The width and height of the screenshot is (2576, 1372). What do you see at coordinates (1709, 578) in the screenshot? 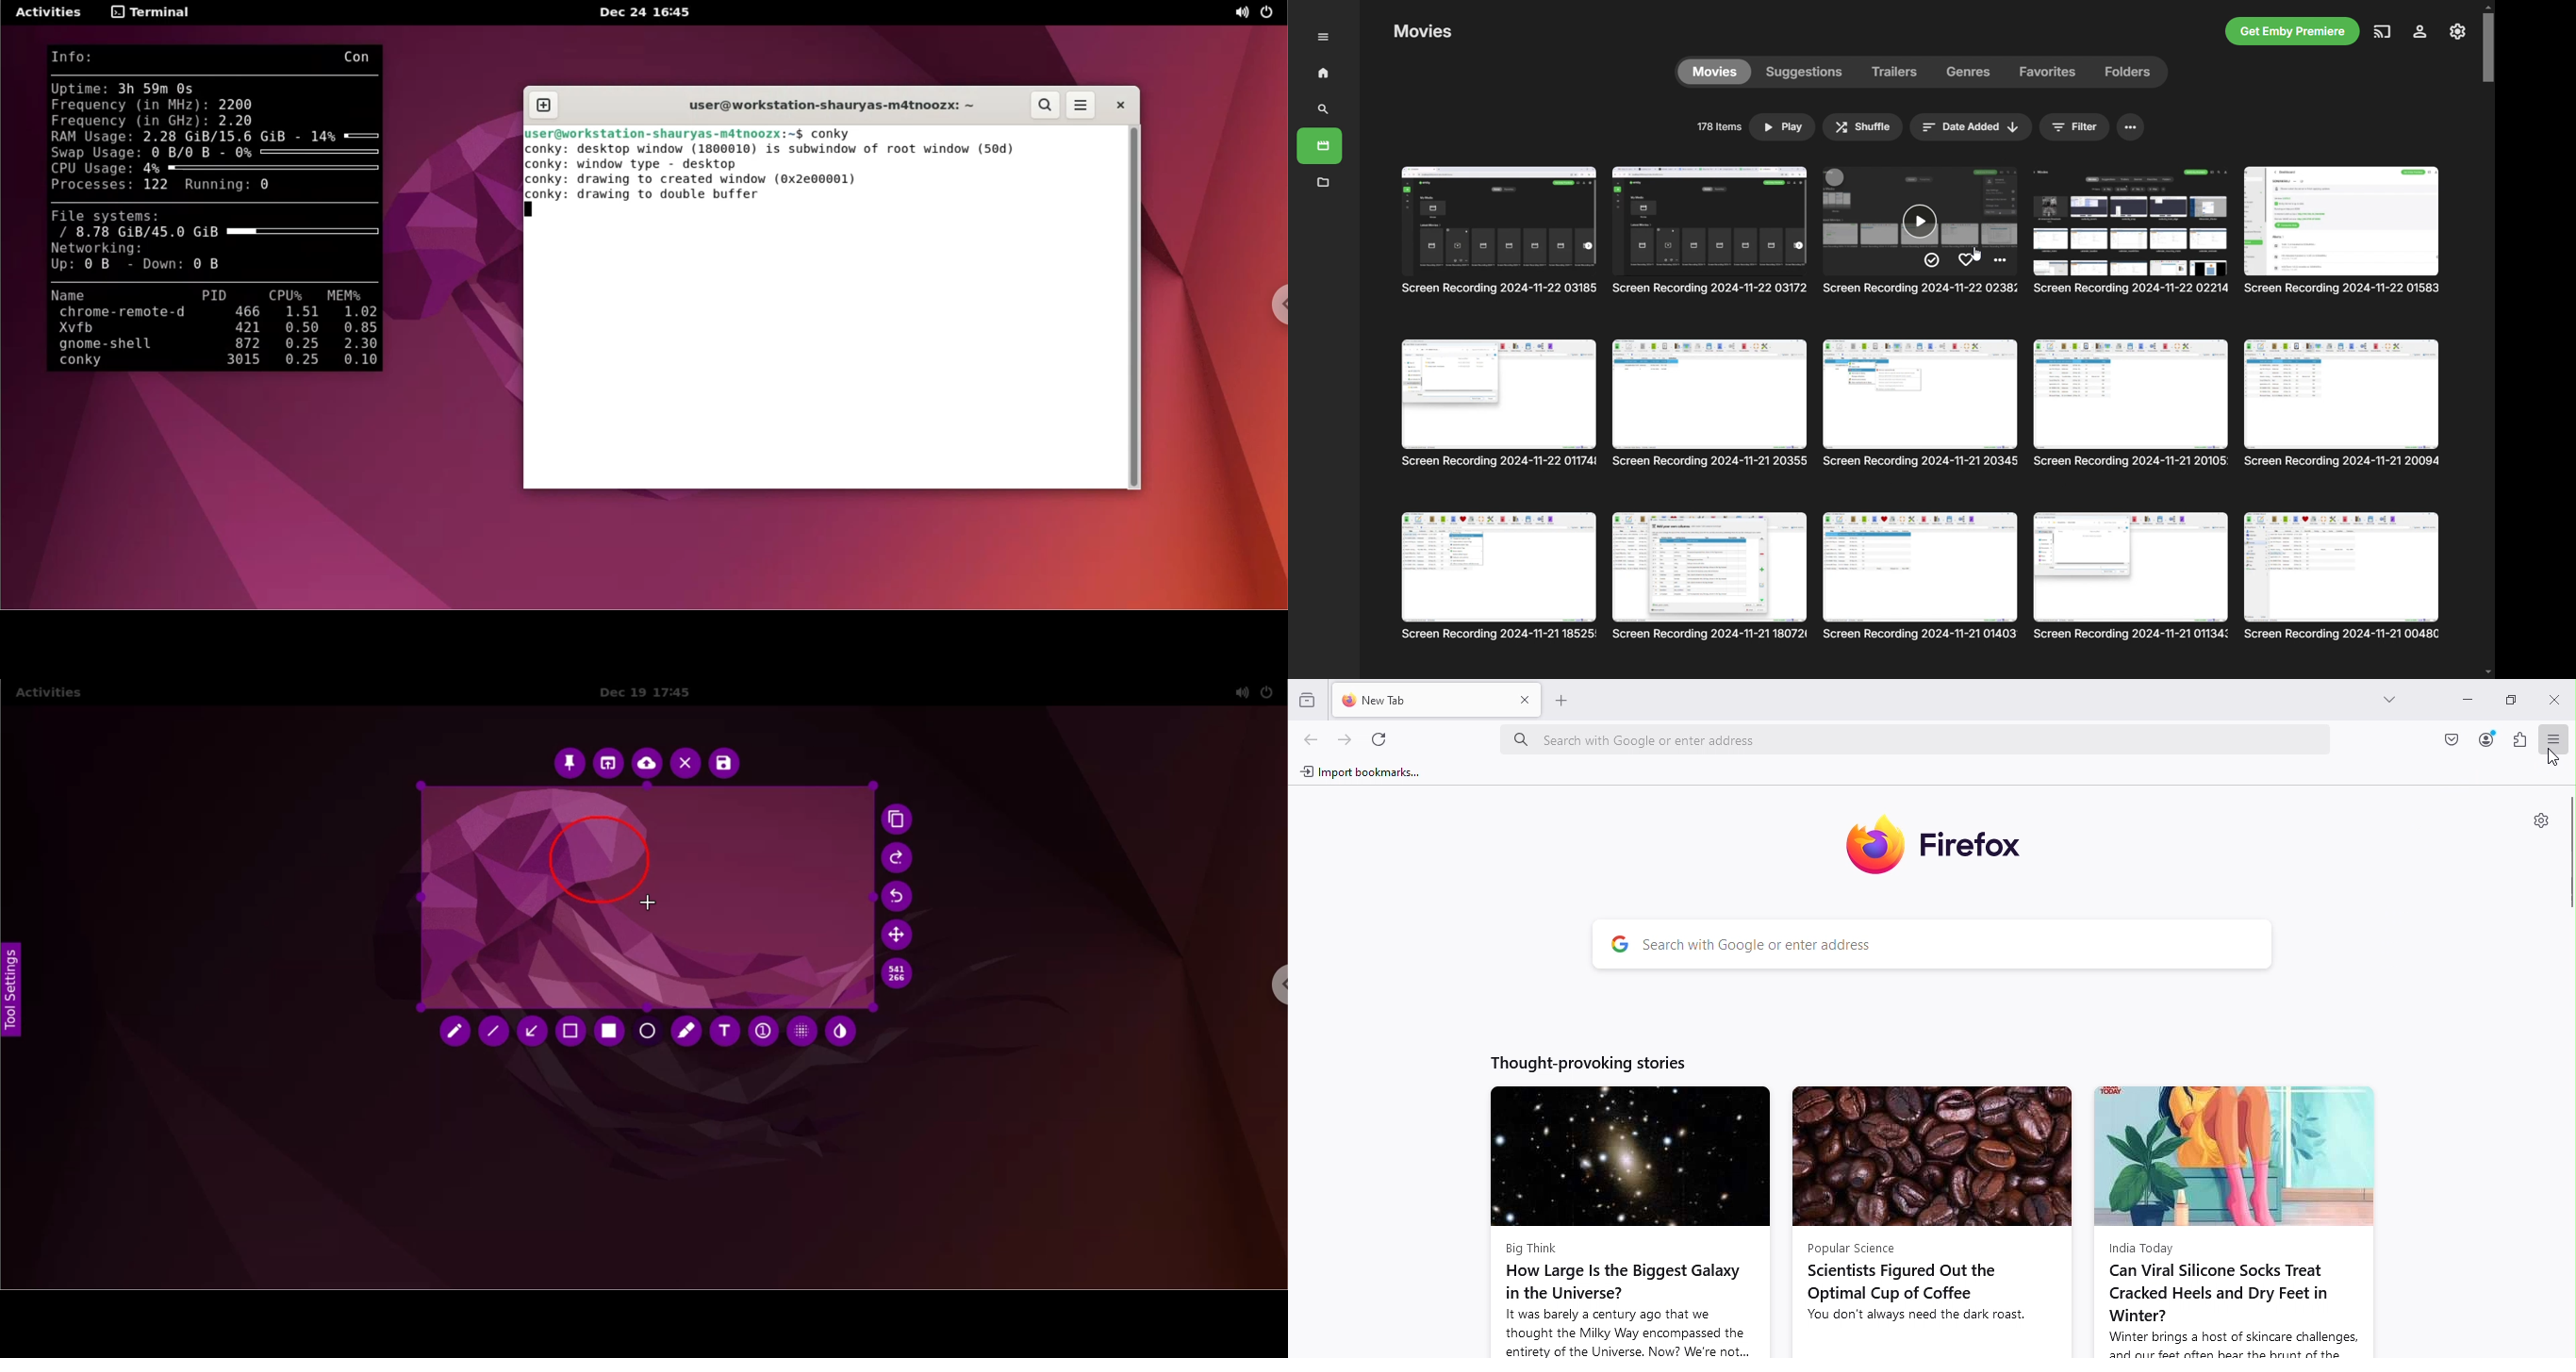
I see `` at bounding box center [1709, 578].